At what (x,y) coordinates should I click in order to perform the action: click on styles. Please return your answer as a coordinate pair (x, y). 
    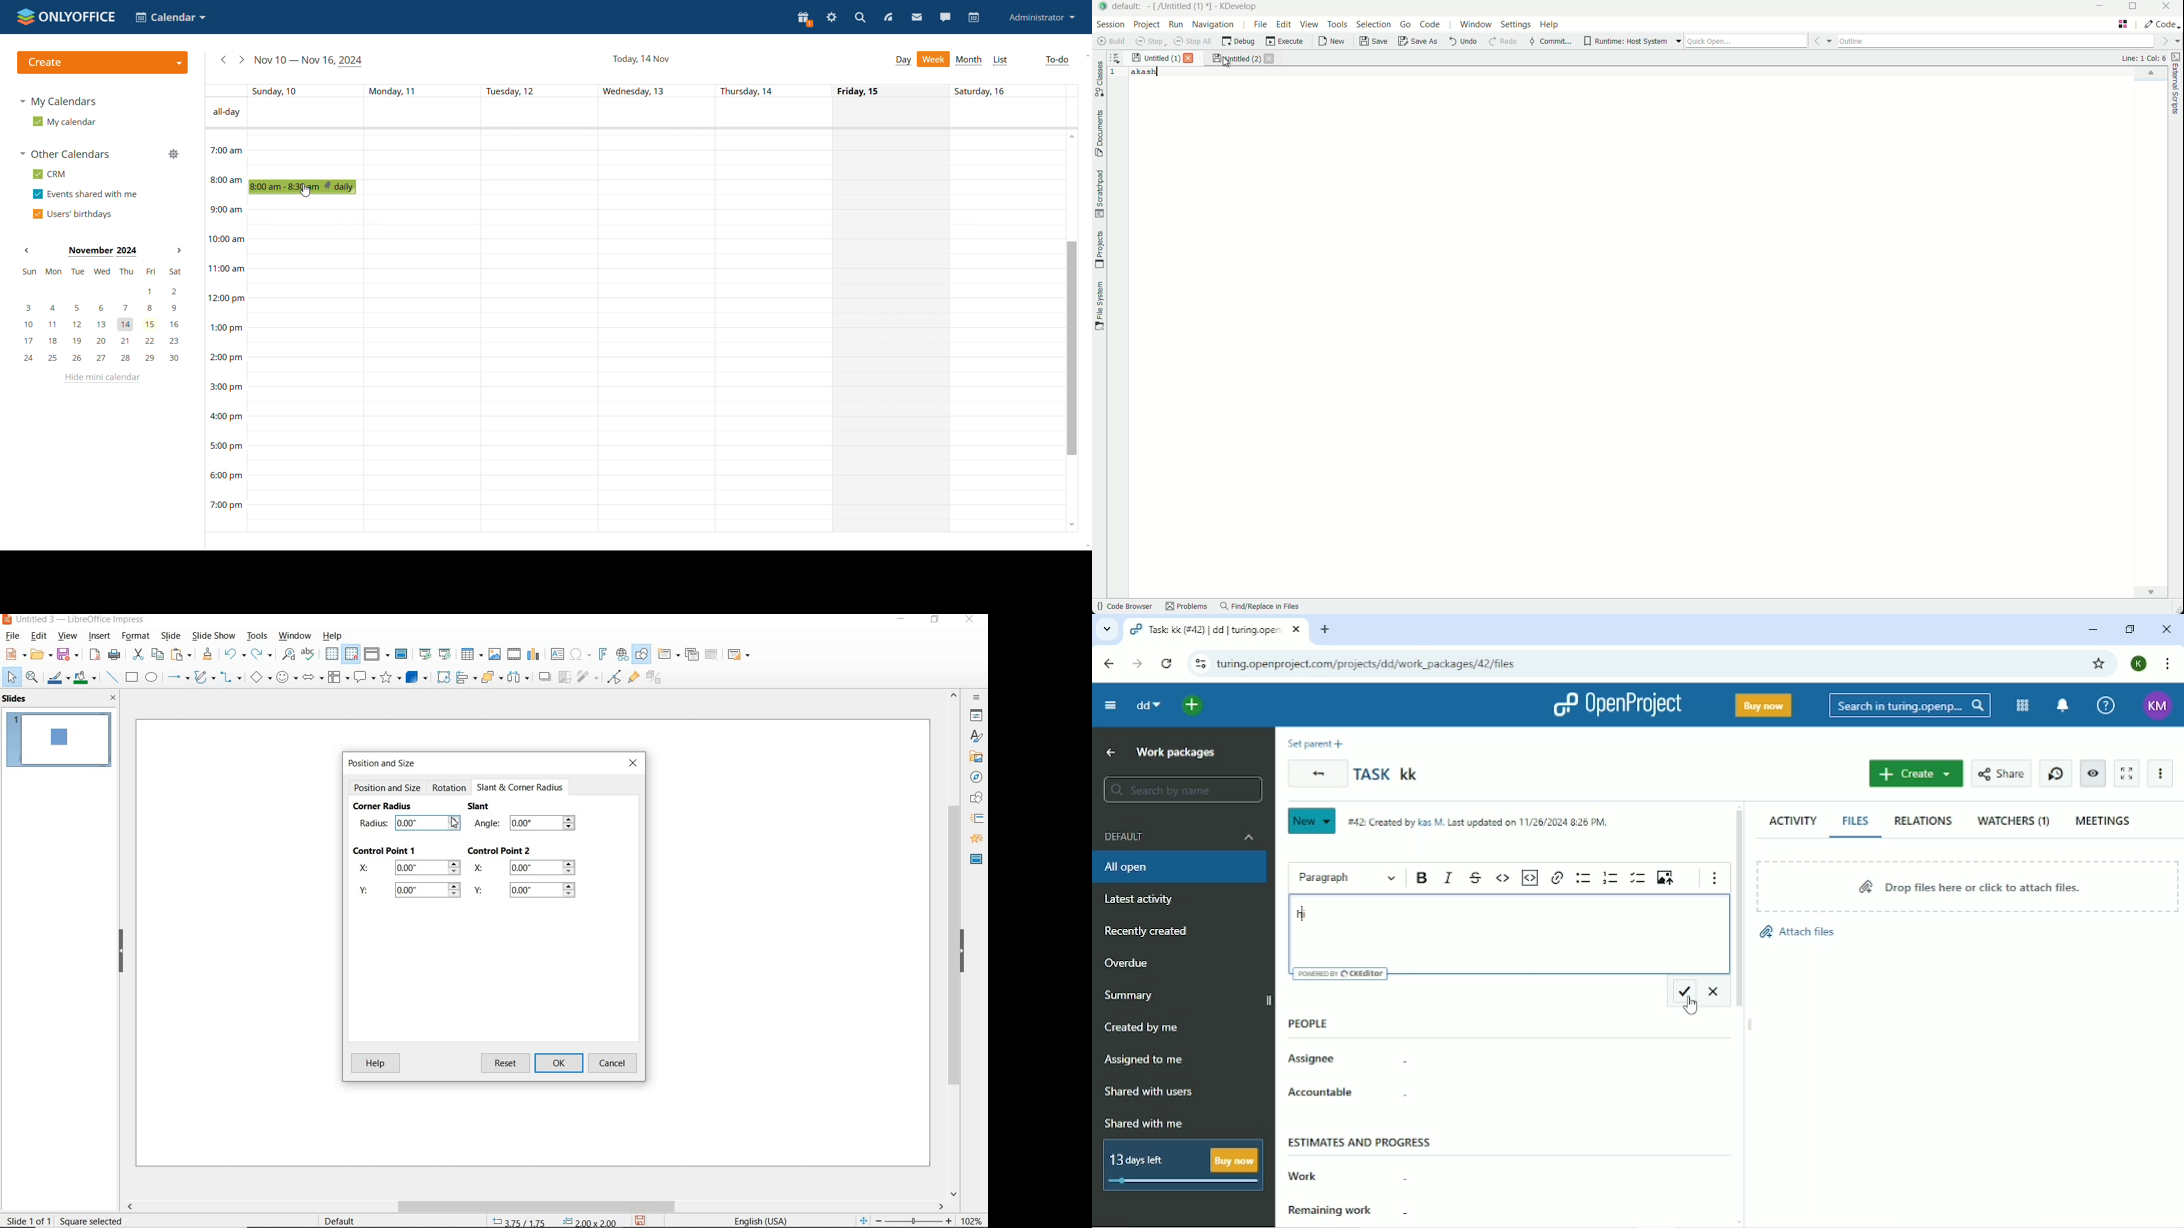
    Looking at the image, I should click on (976, 737).